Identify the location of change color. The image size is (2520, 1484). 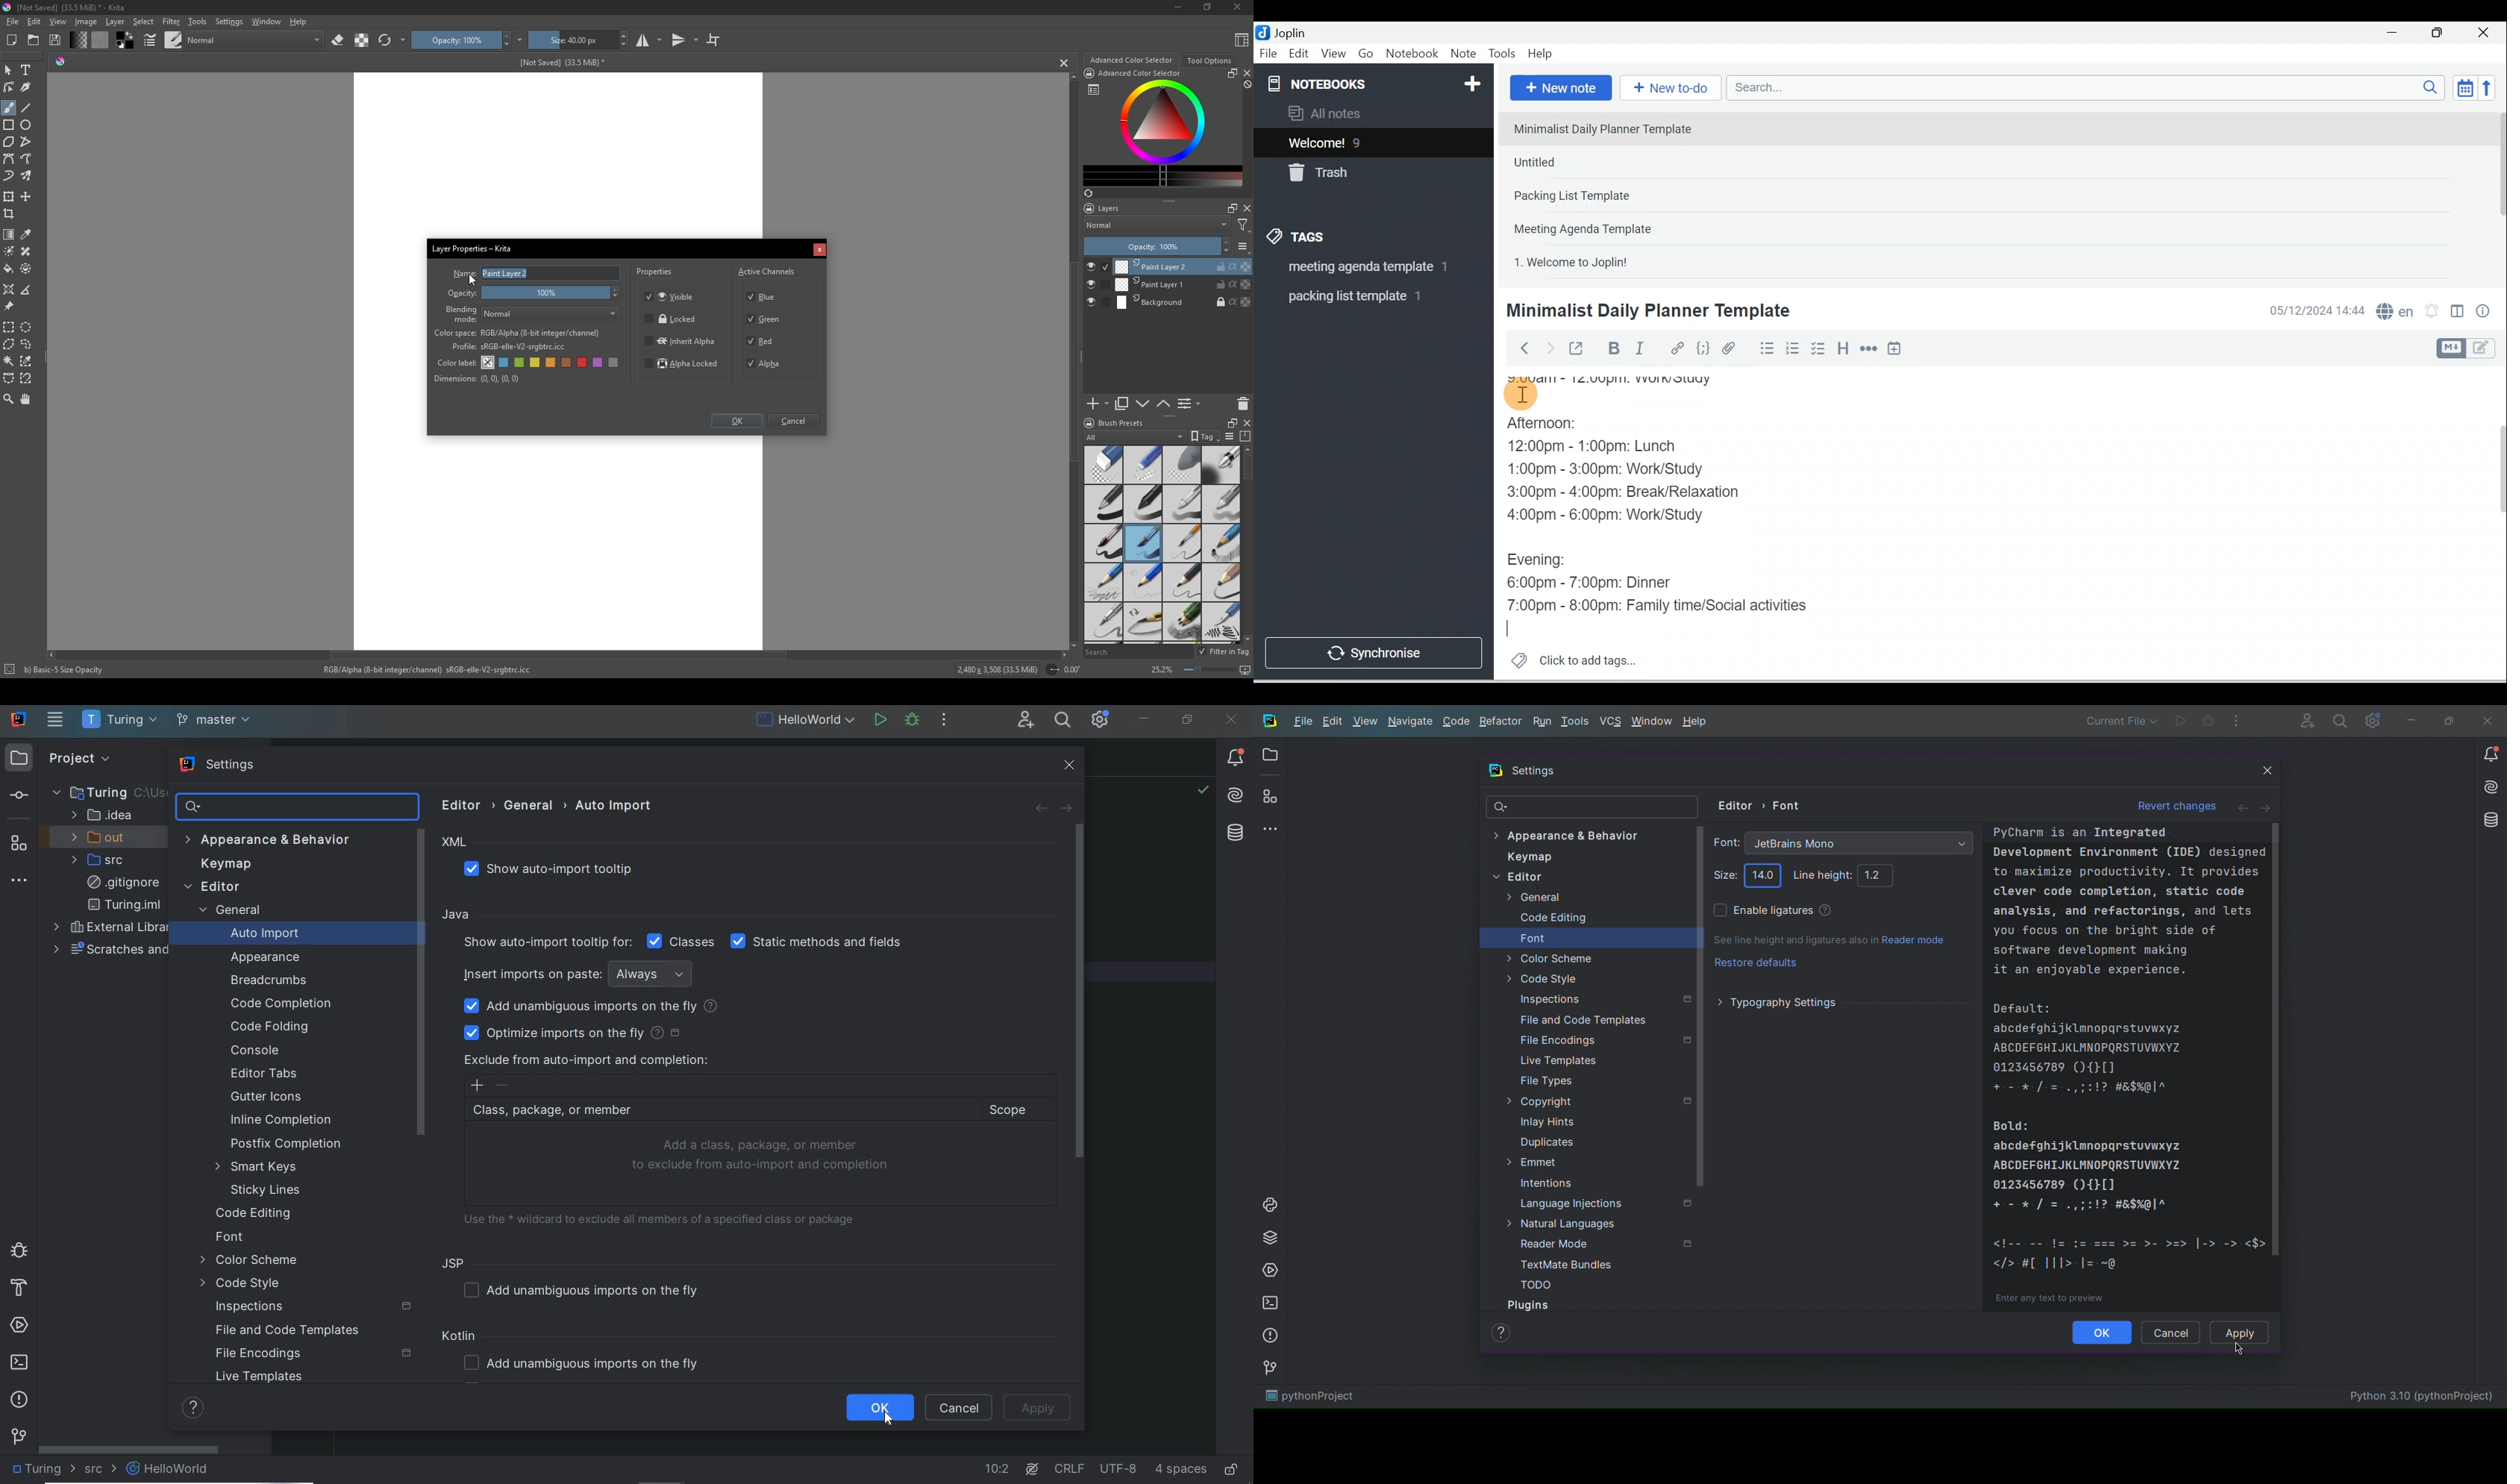
(1163, 176).